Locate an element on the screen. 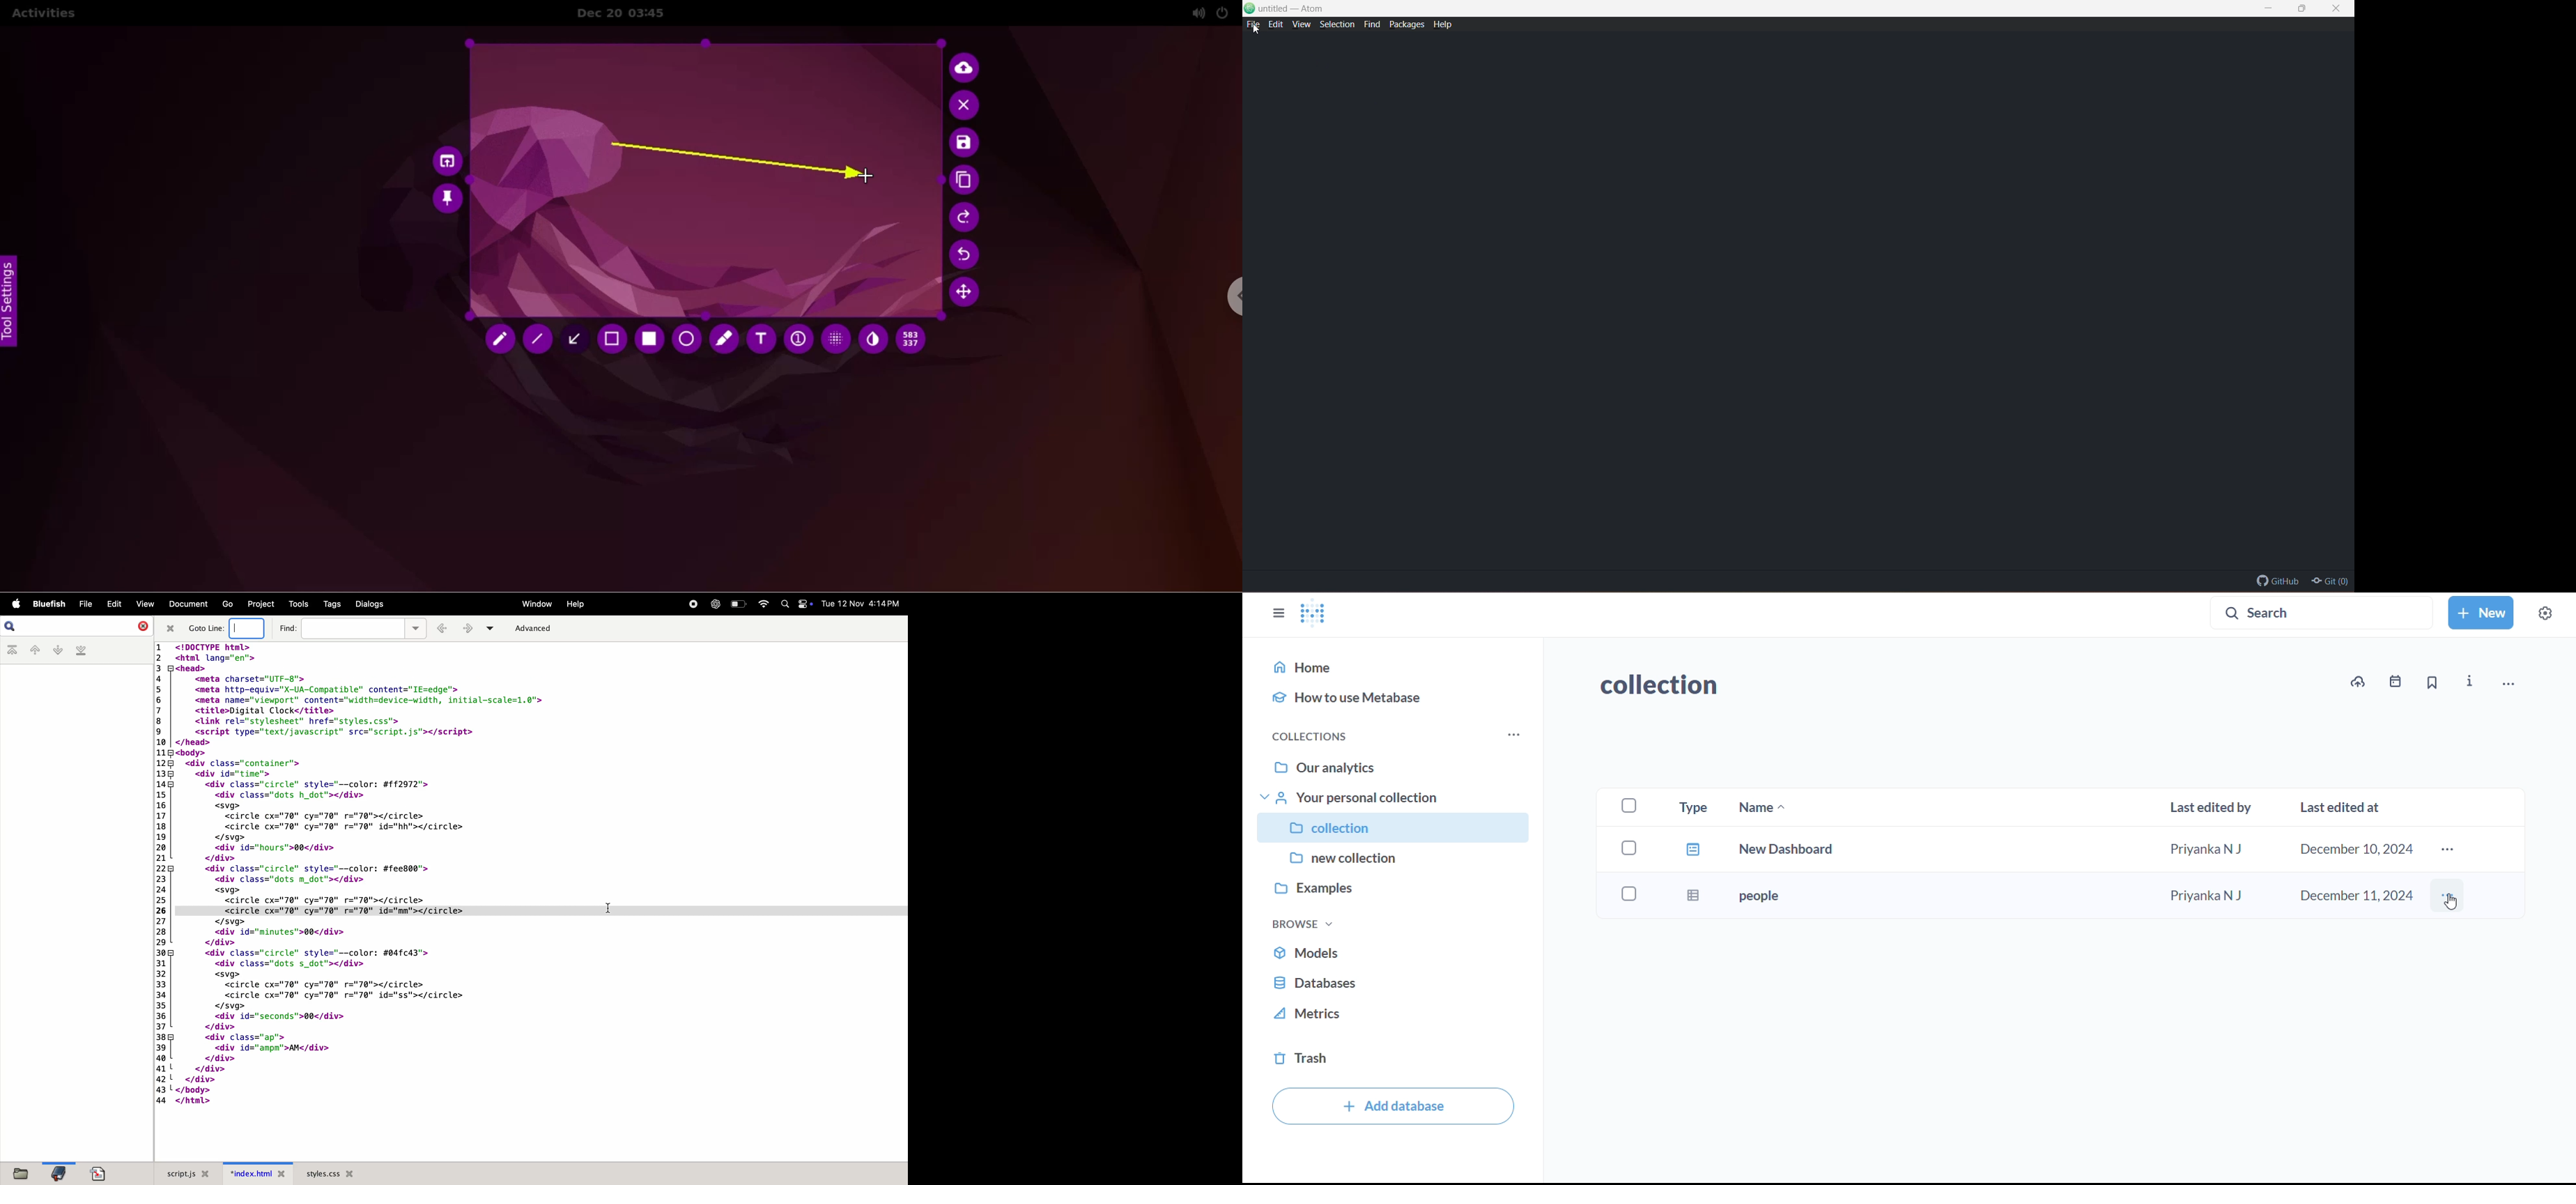 The height and width of the screenshot is (1204, 2576). marker is located at coordinates (723, 338).